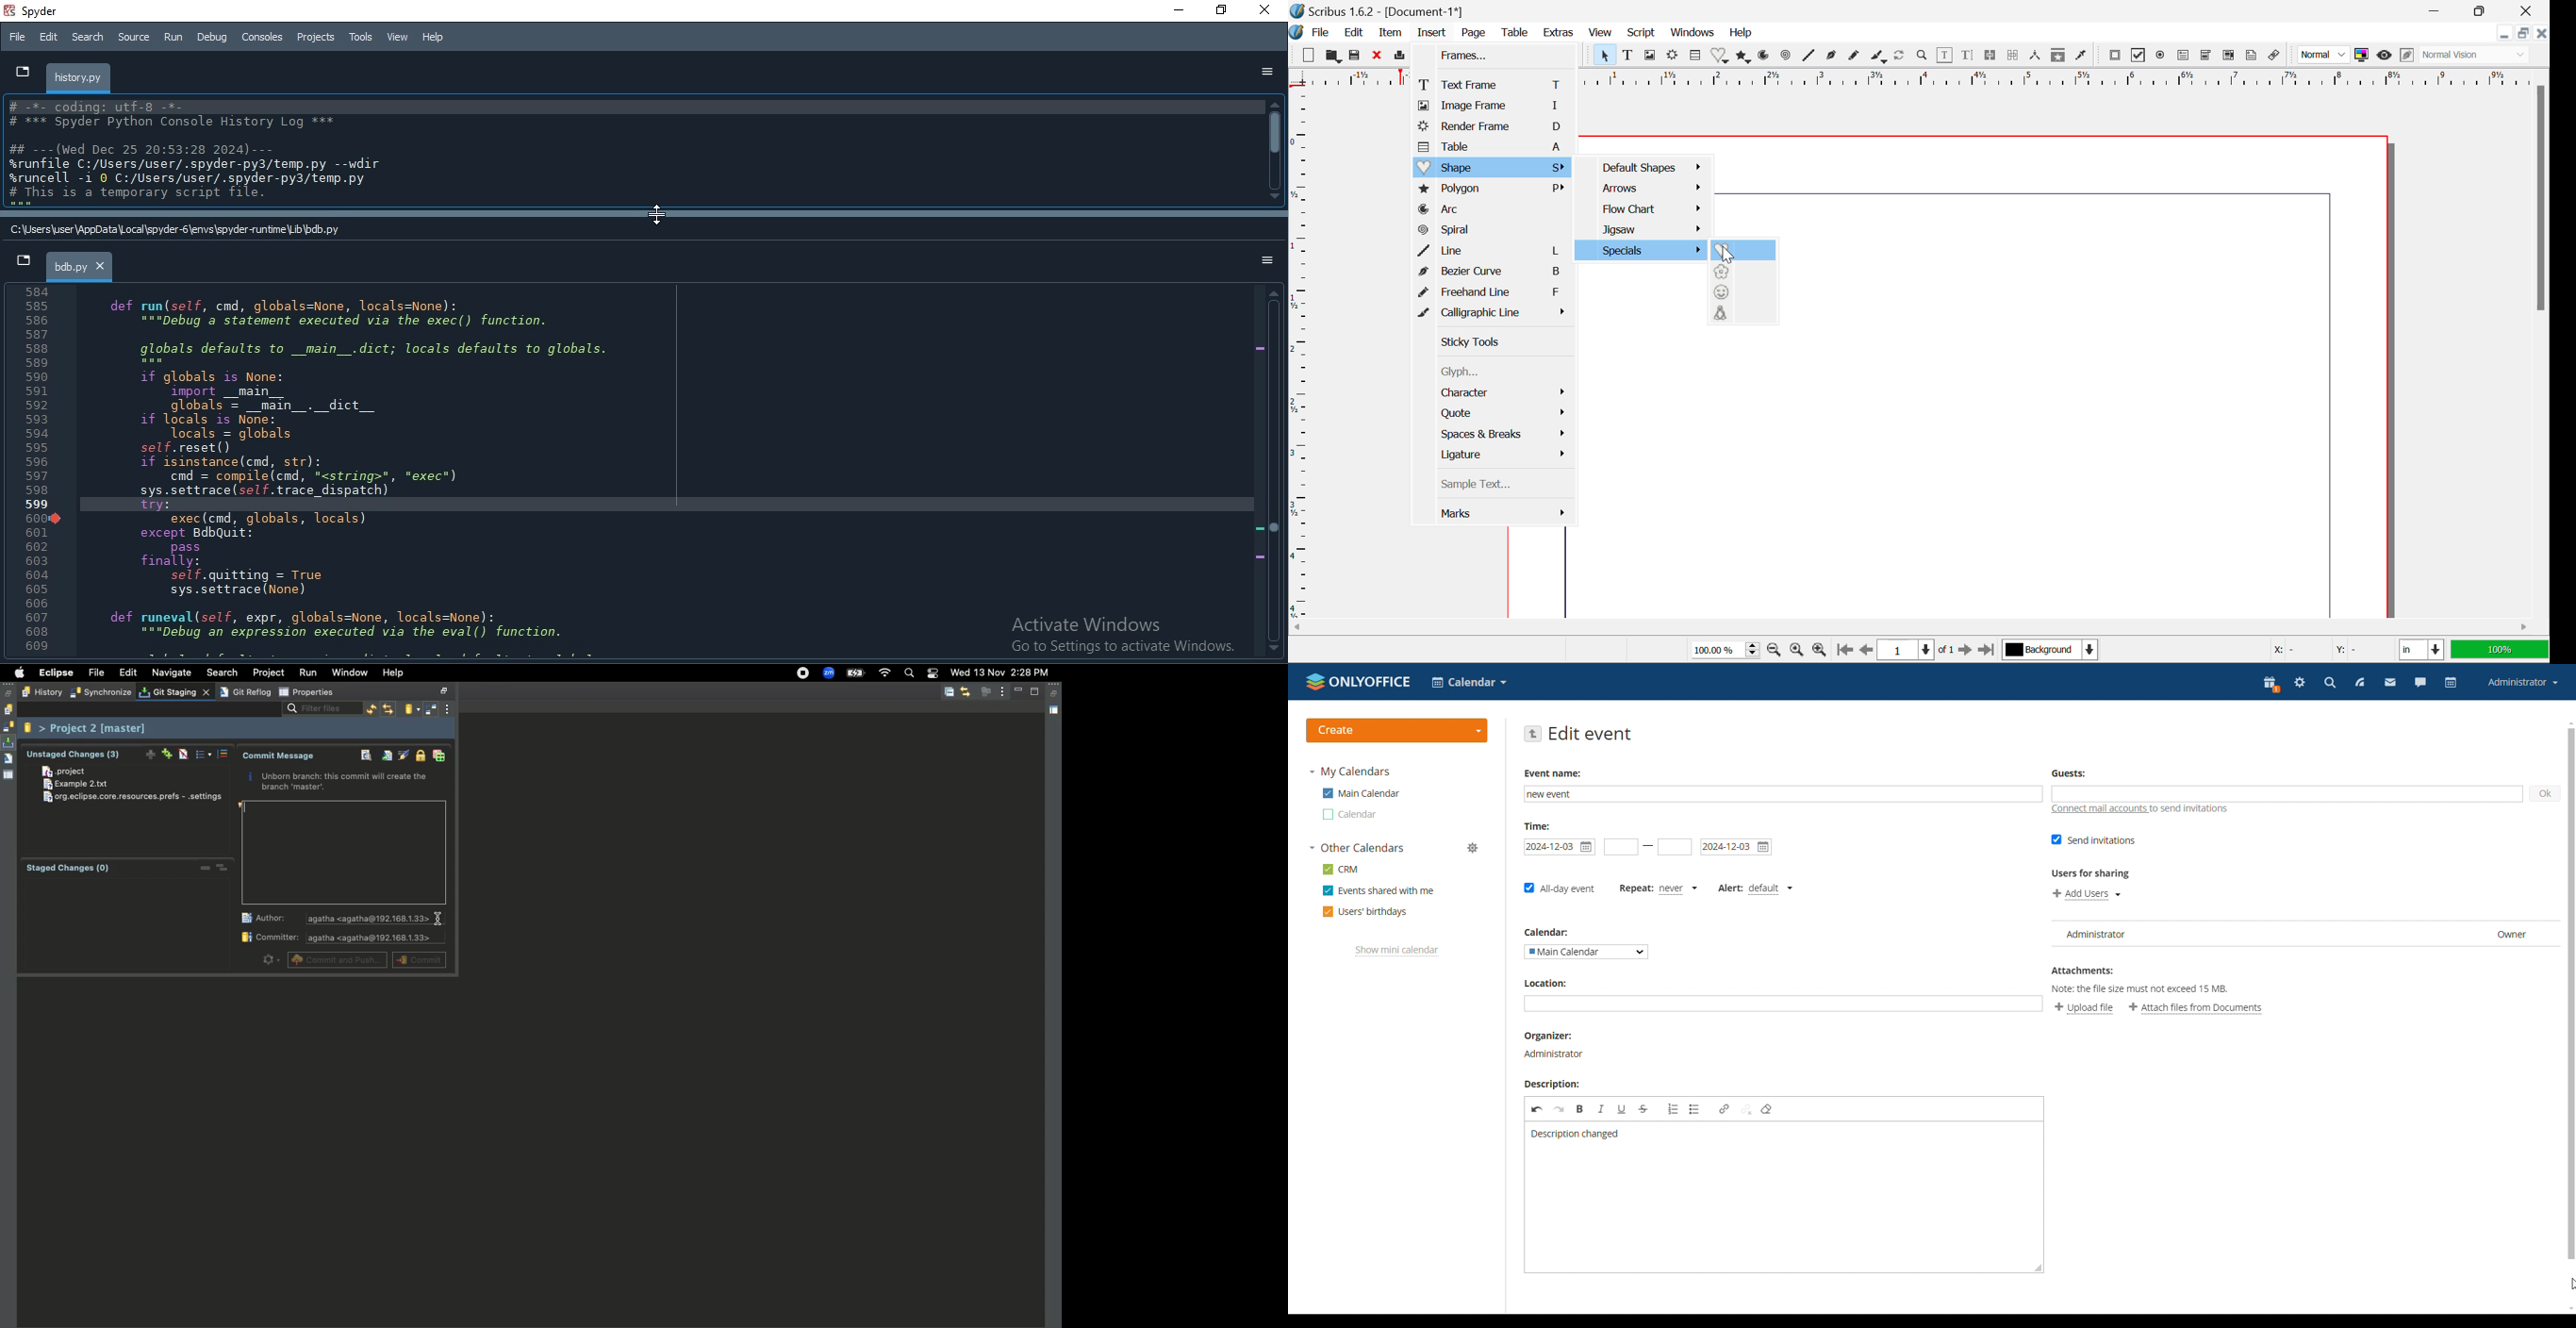 This screenshot has width=2576, height=1344. What do you see at coordinates (1109, 636) in the screenshot?
I see `Activate Windows
Go to Settings to activate Windows.` at bounding box center [1109, 636].